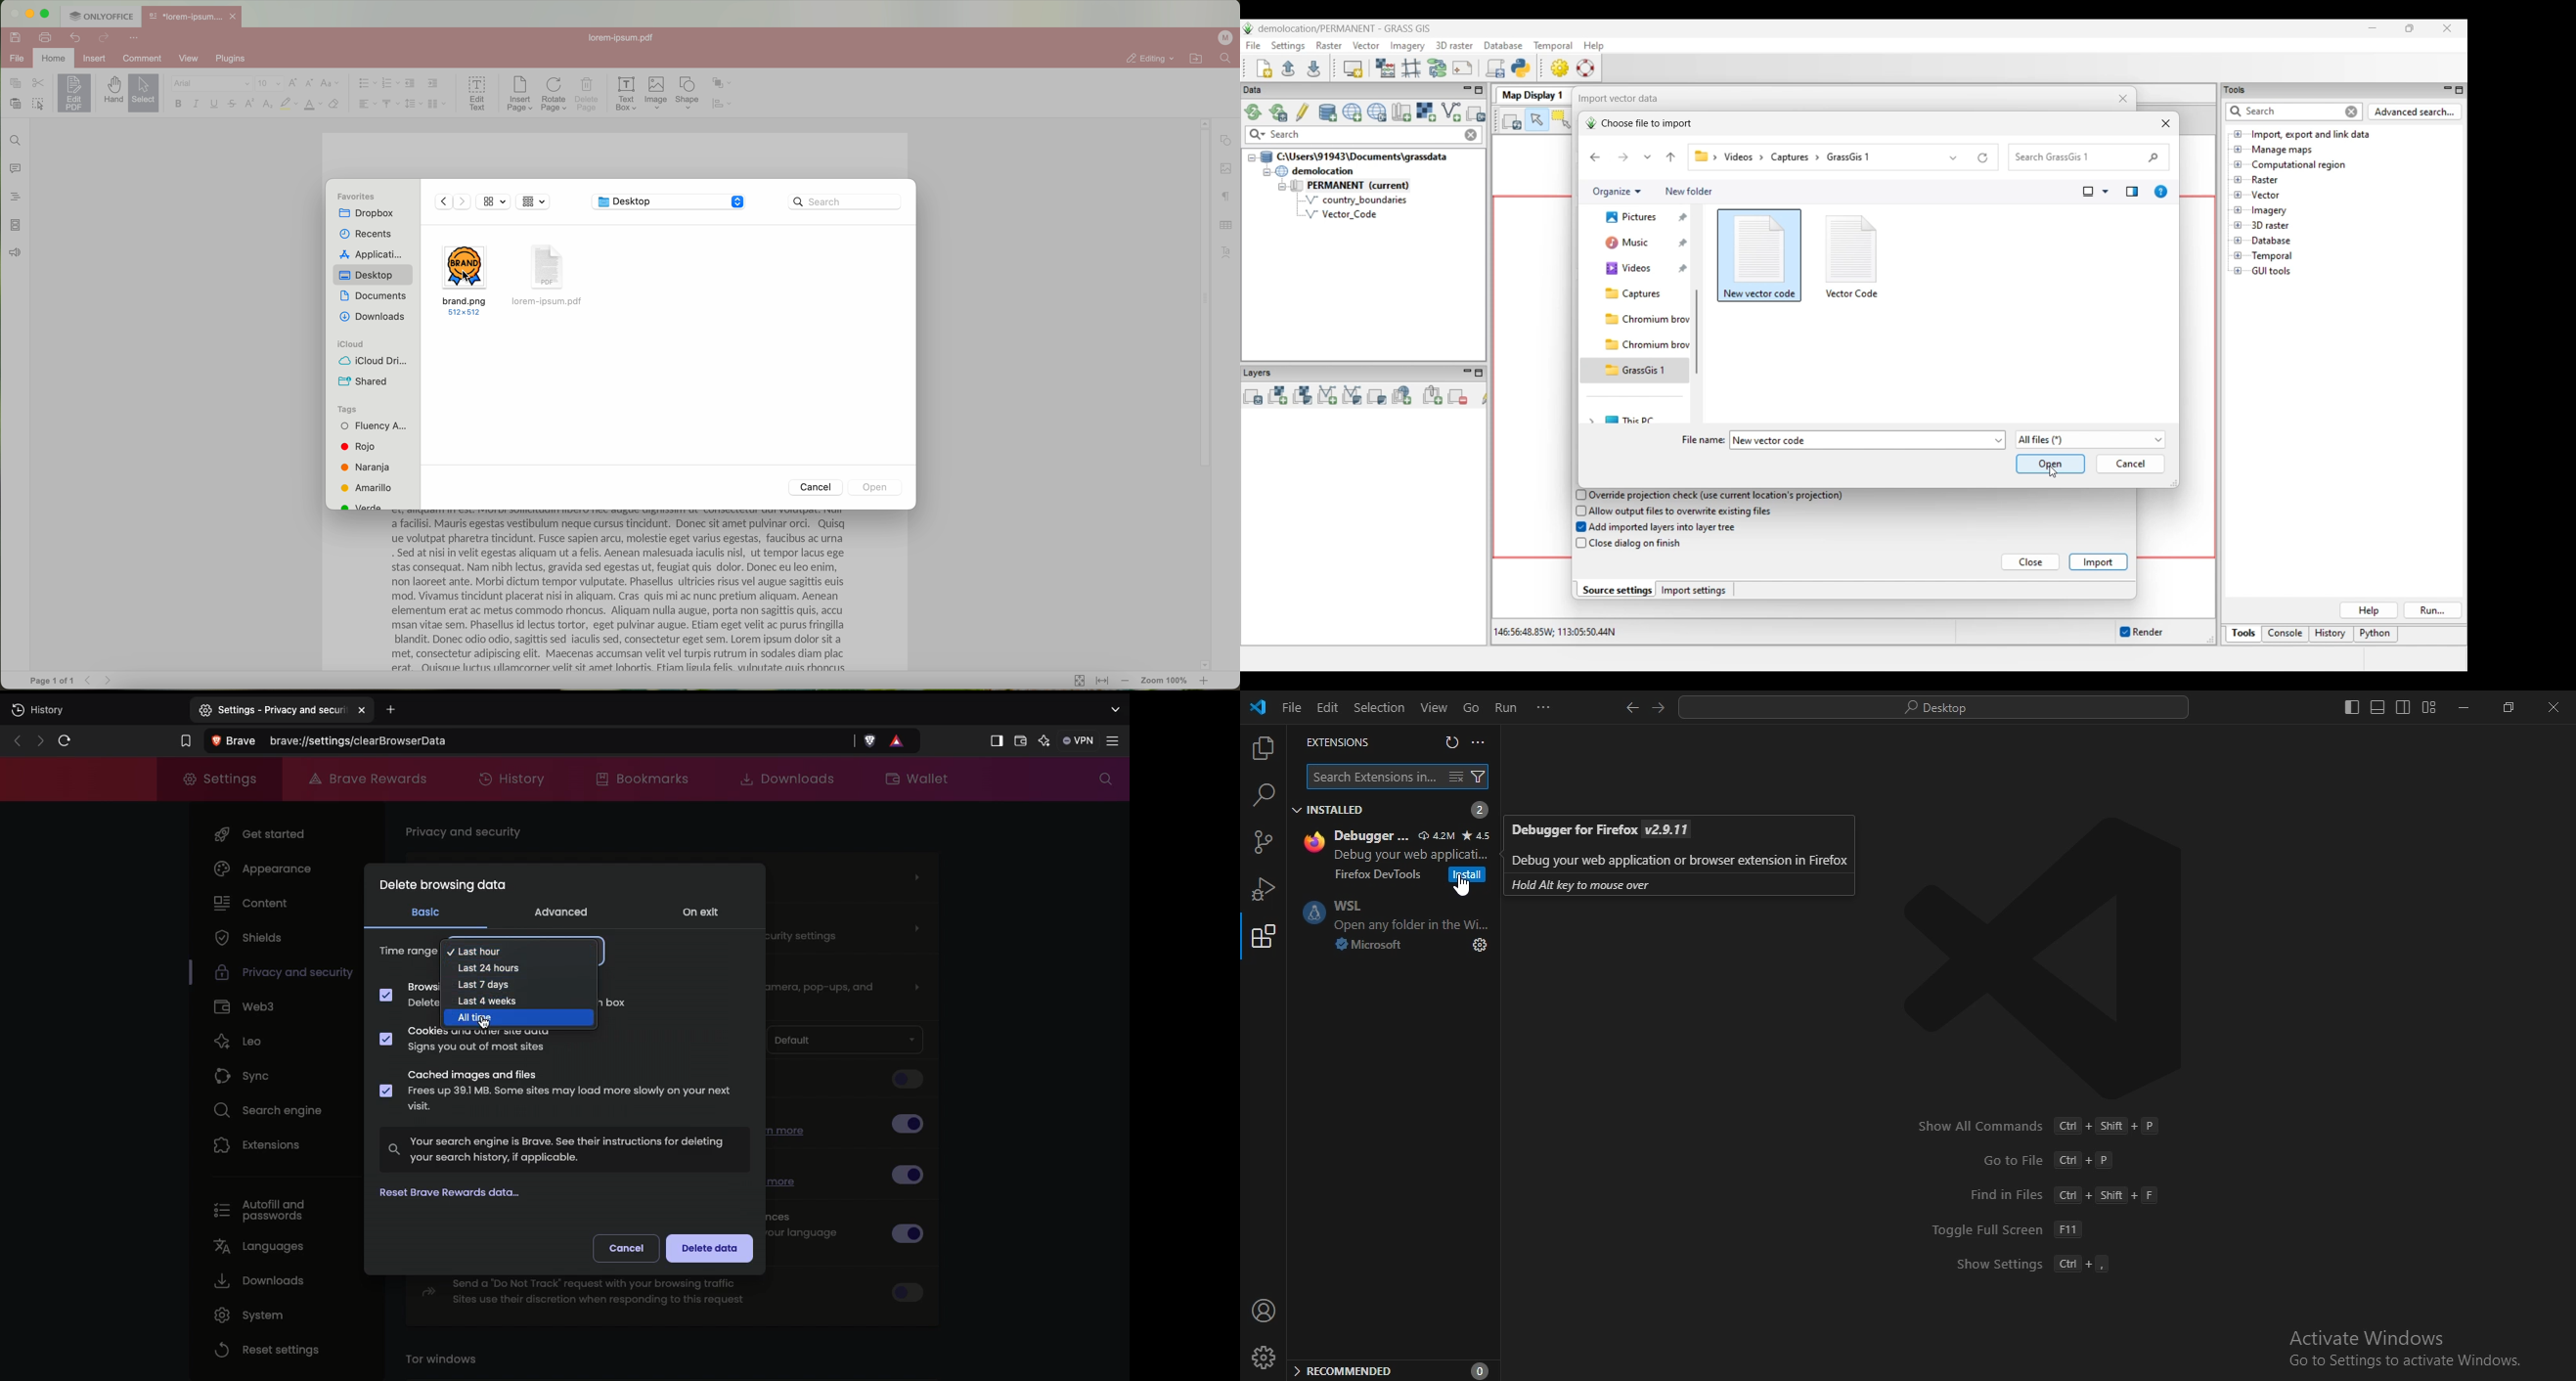 This screenshot has width=2576, height=1400. I want to click on toggle primary side bar, so click(2349, 708).